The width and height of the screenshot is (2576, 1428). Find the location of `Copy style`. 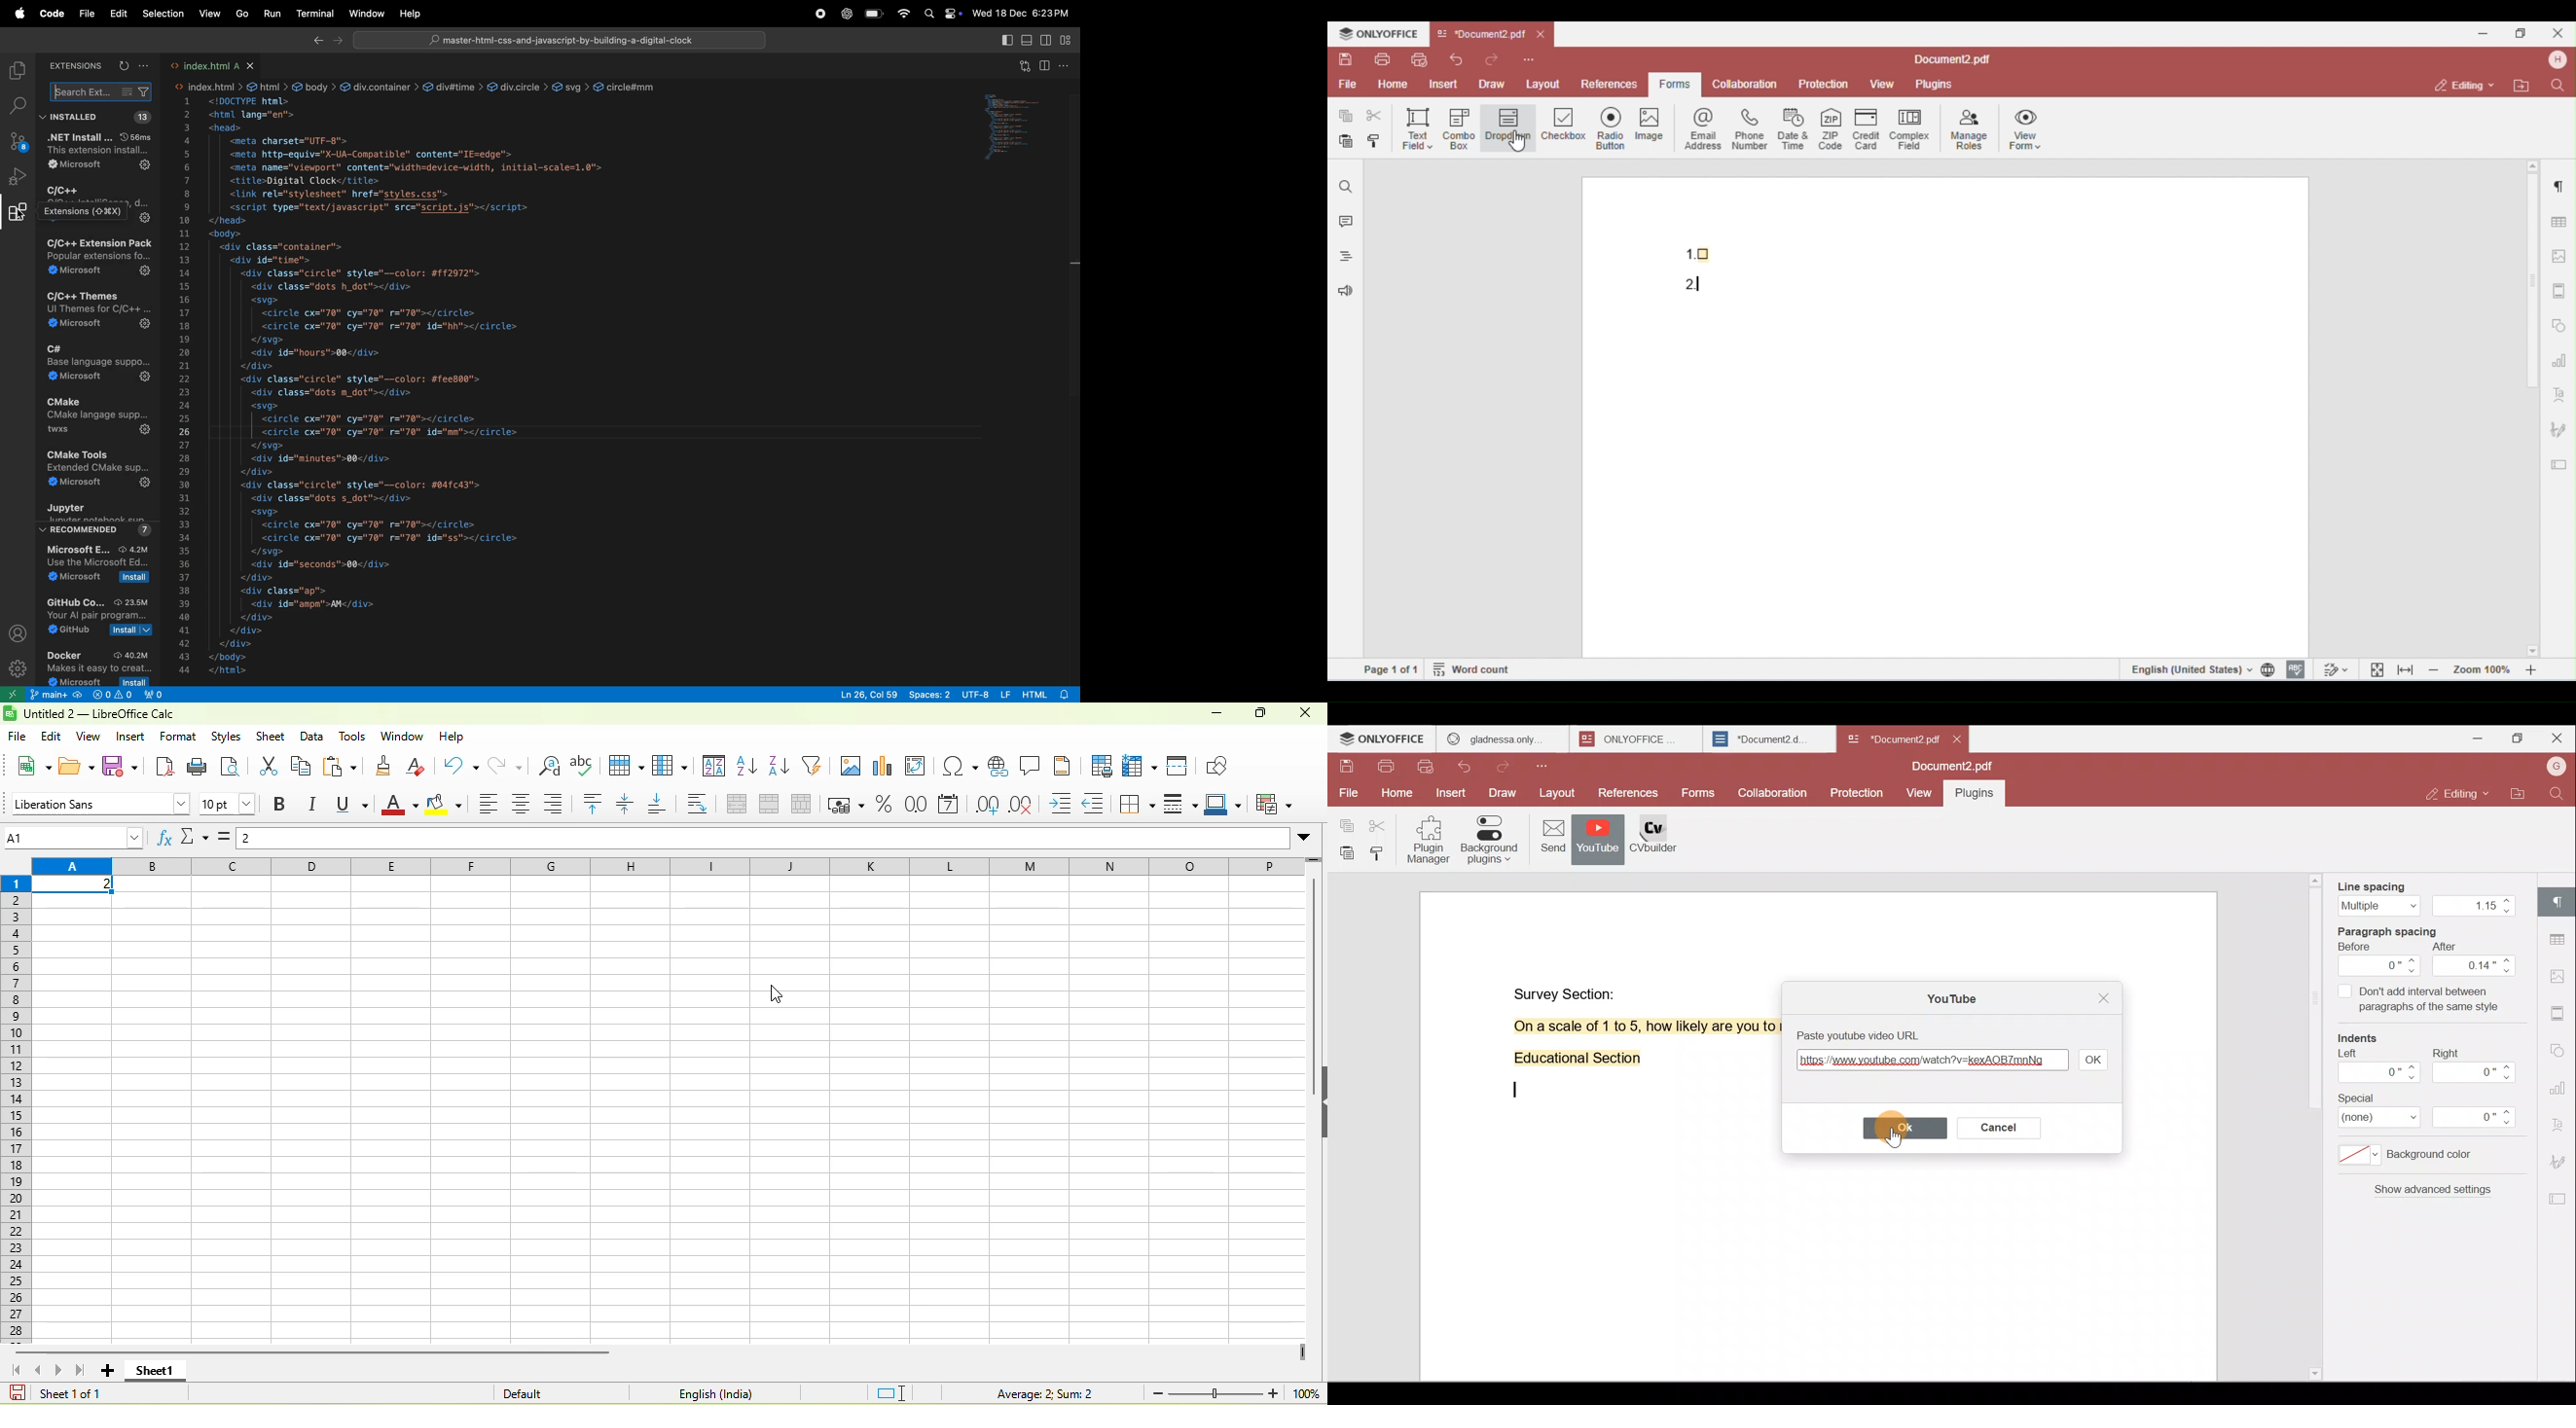

Copy style is located at coordinates (1379, 853).